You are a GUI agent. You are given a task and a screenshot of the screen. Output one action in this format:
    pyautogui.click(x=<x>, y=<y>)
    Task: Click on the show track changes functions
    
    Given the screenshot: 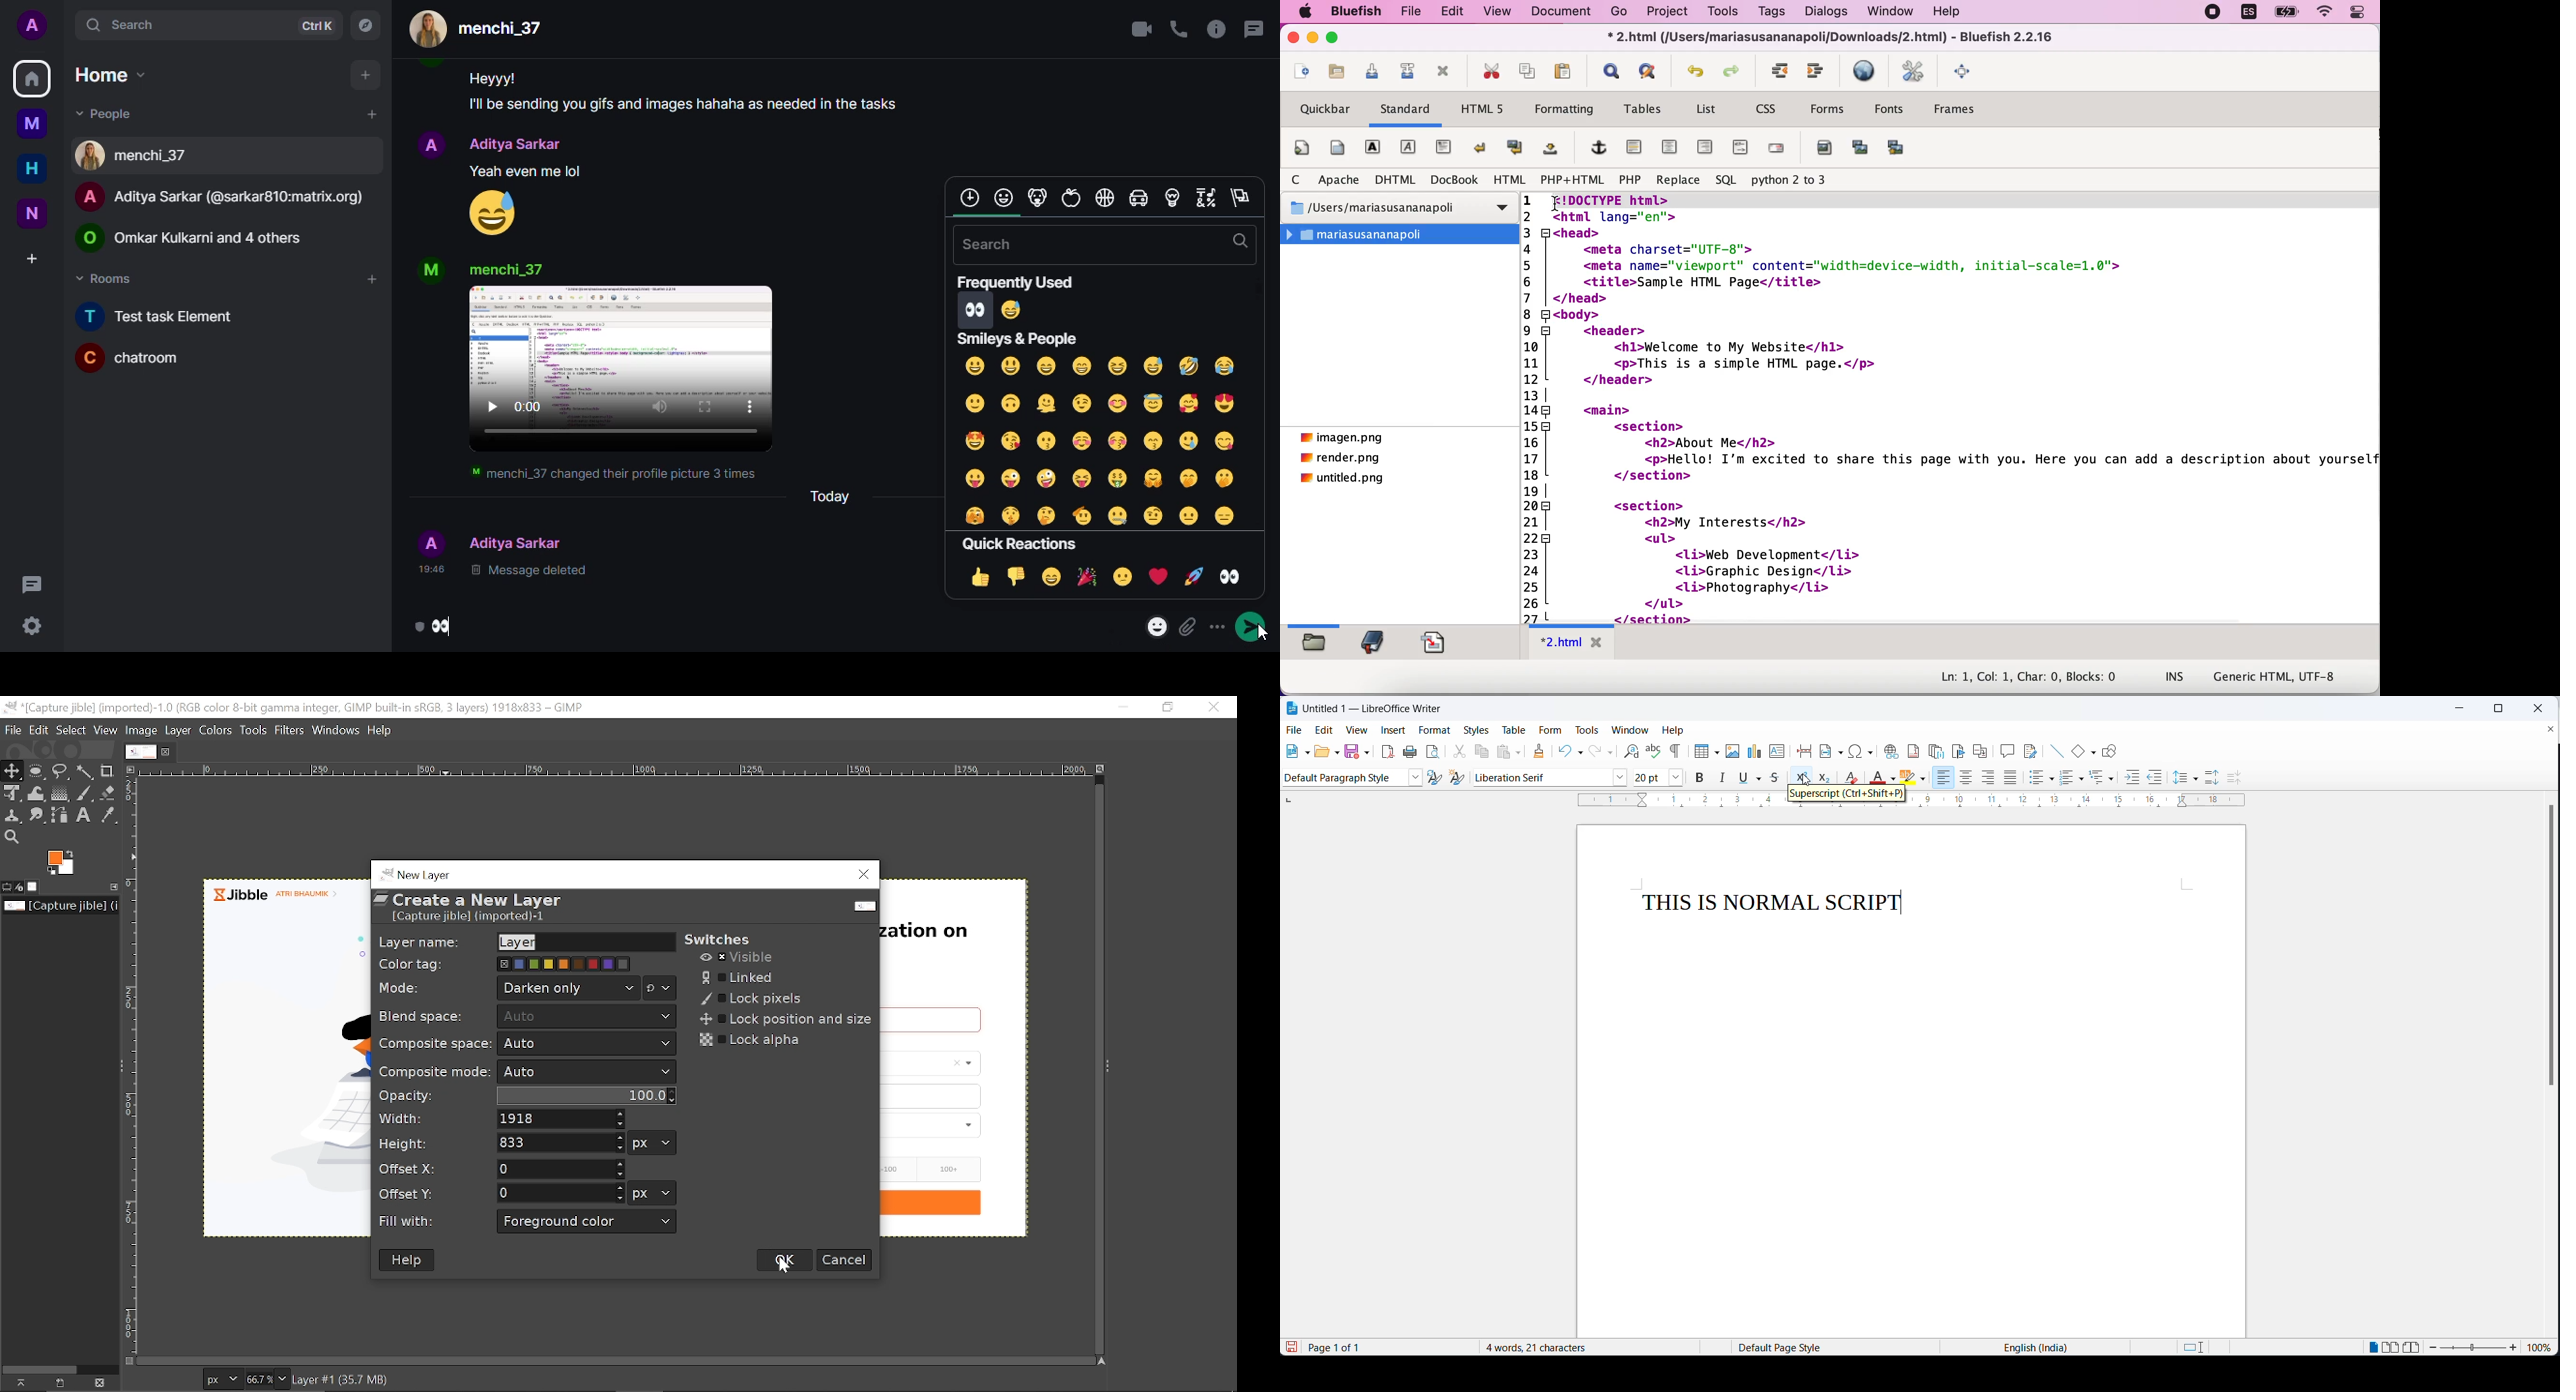 What is the action you would take?
    pyautogui.click(x=2032, y=749)
    